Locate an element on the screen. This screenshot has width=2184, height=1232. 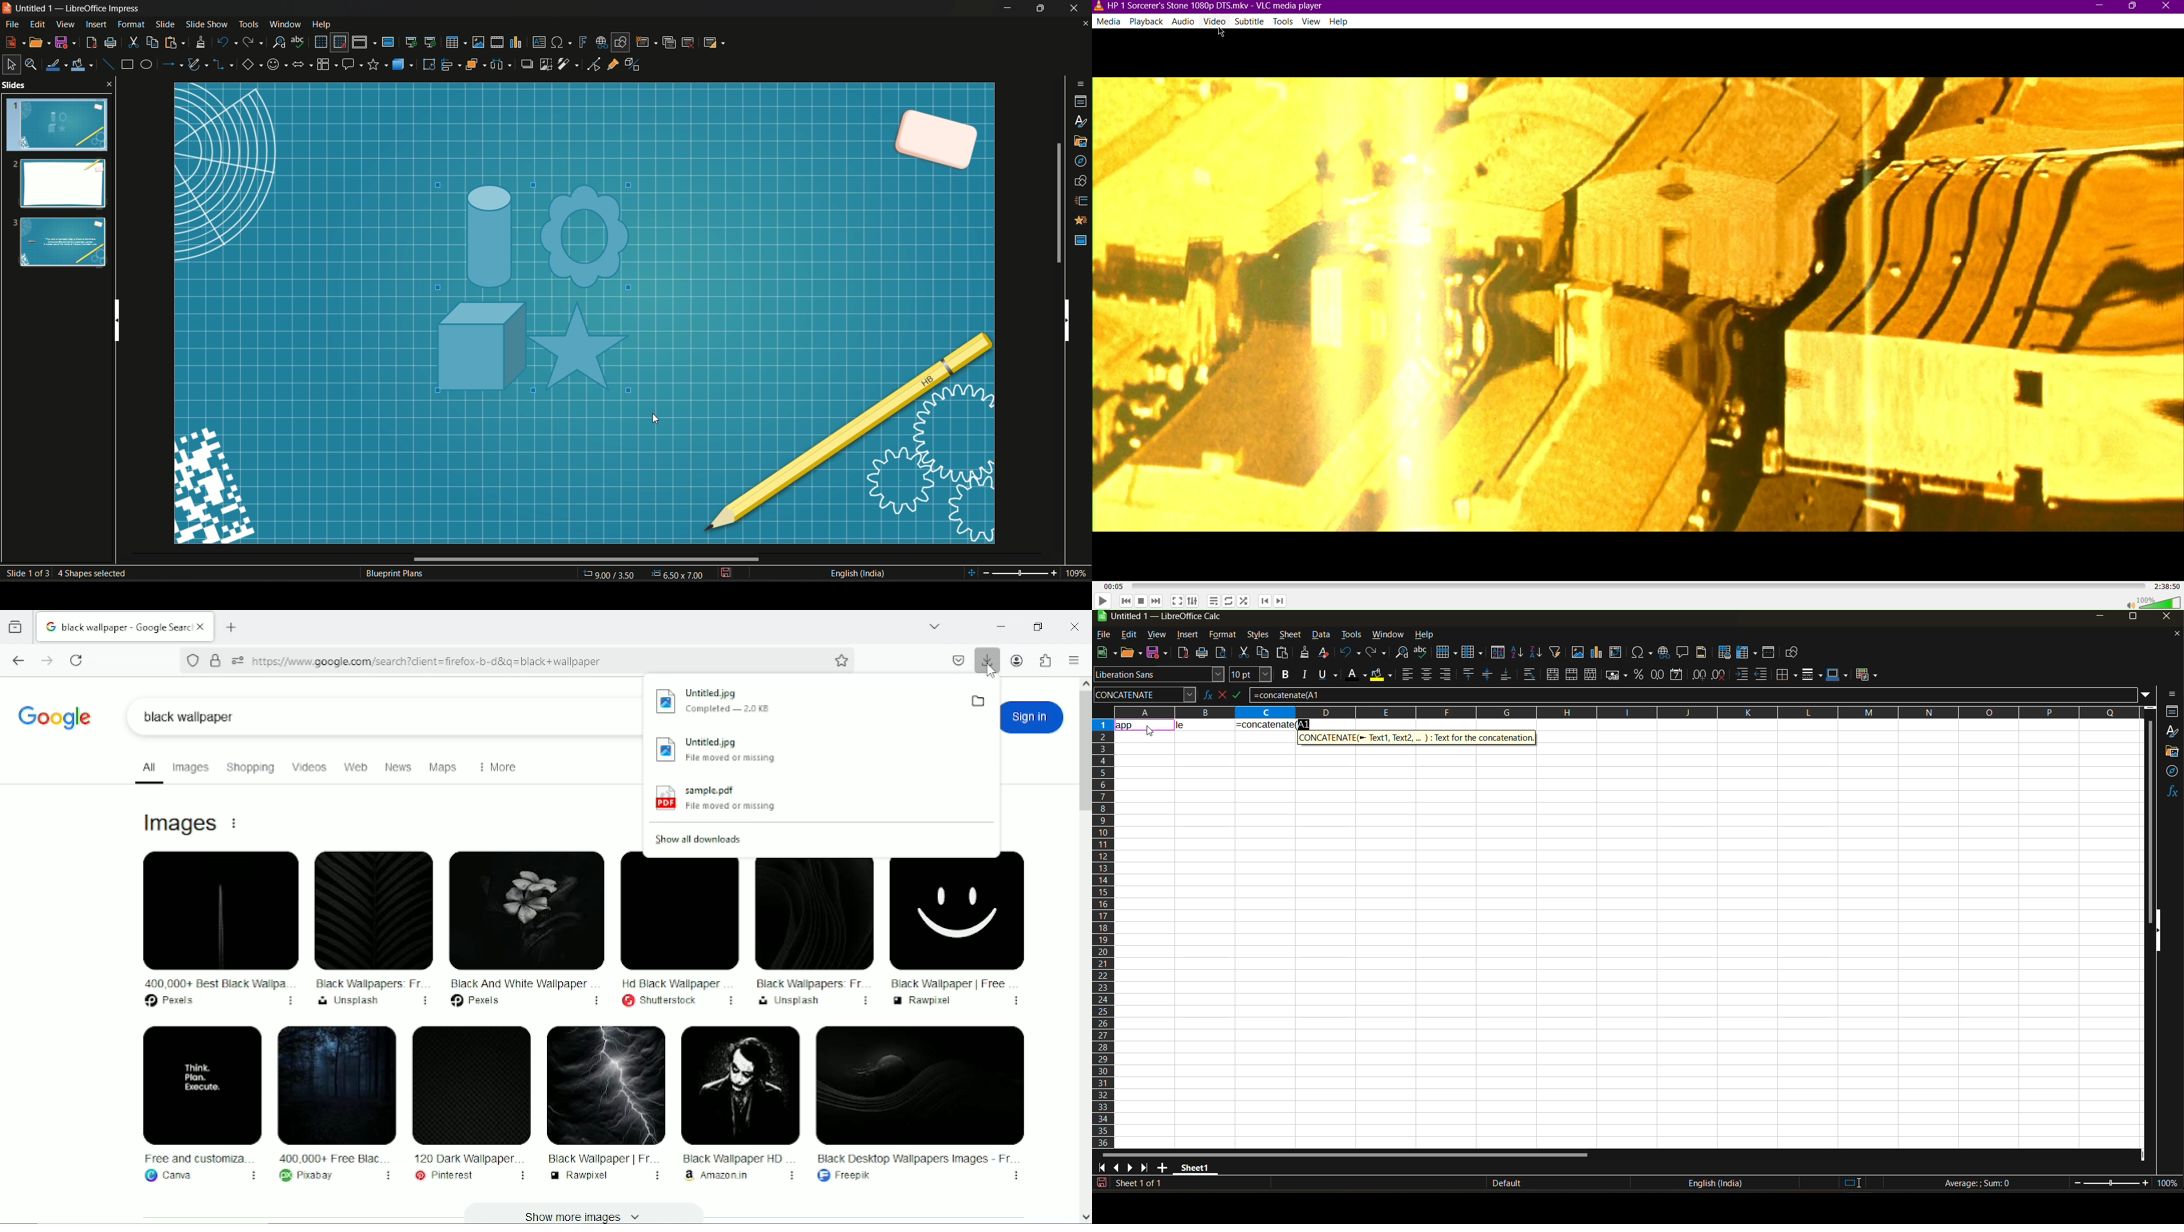
redo is located at coordinates (253, 41).